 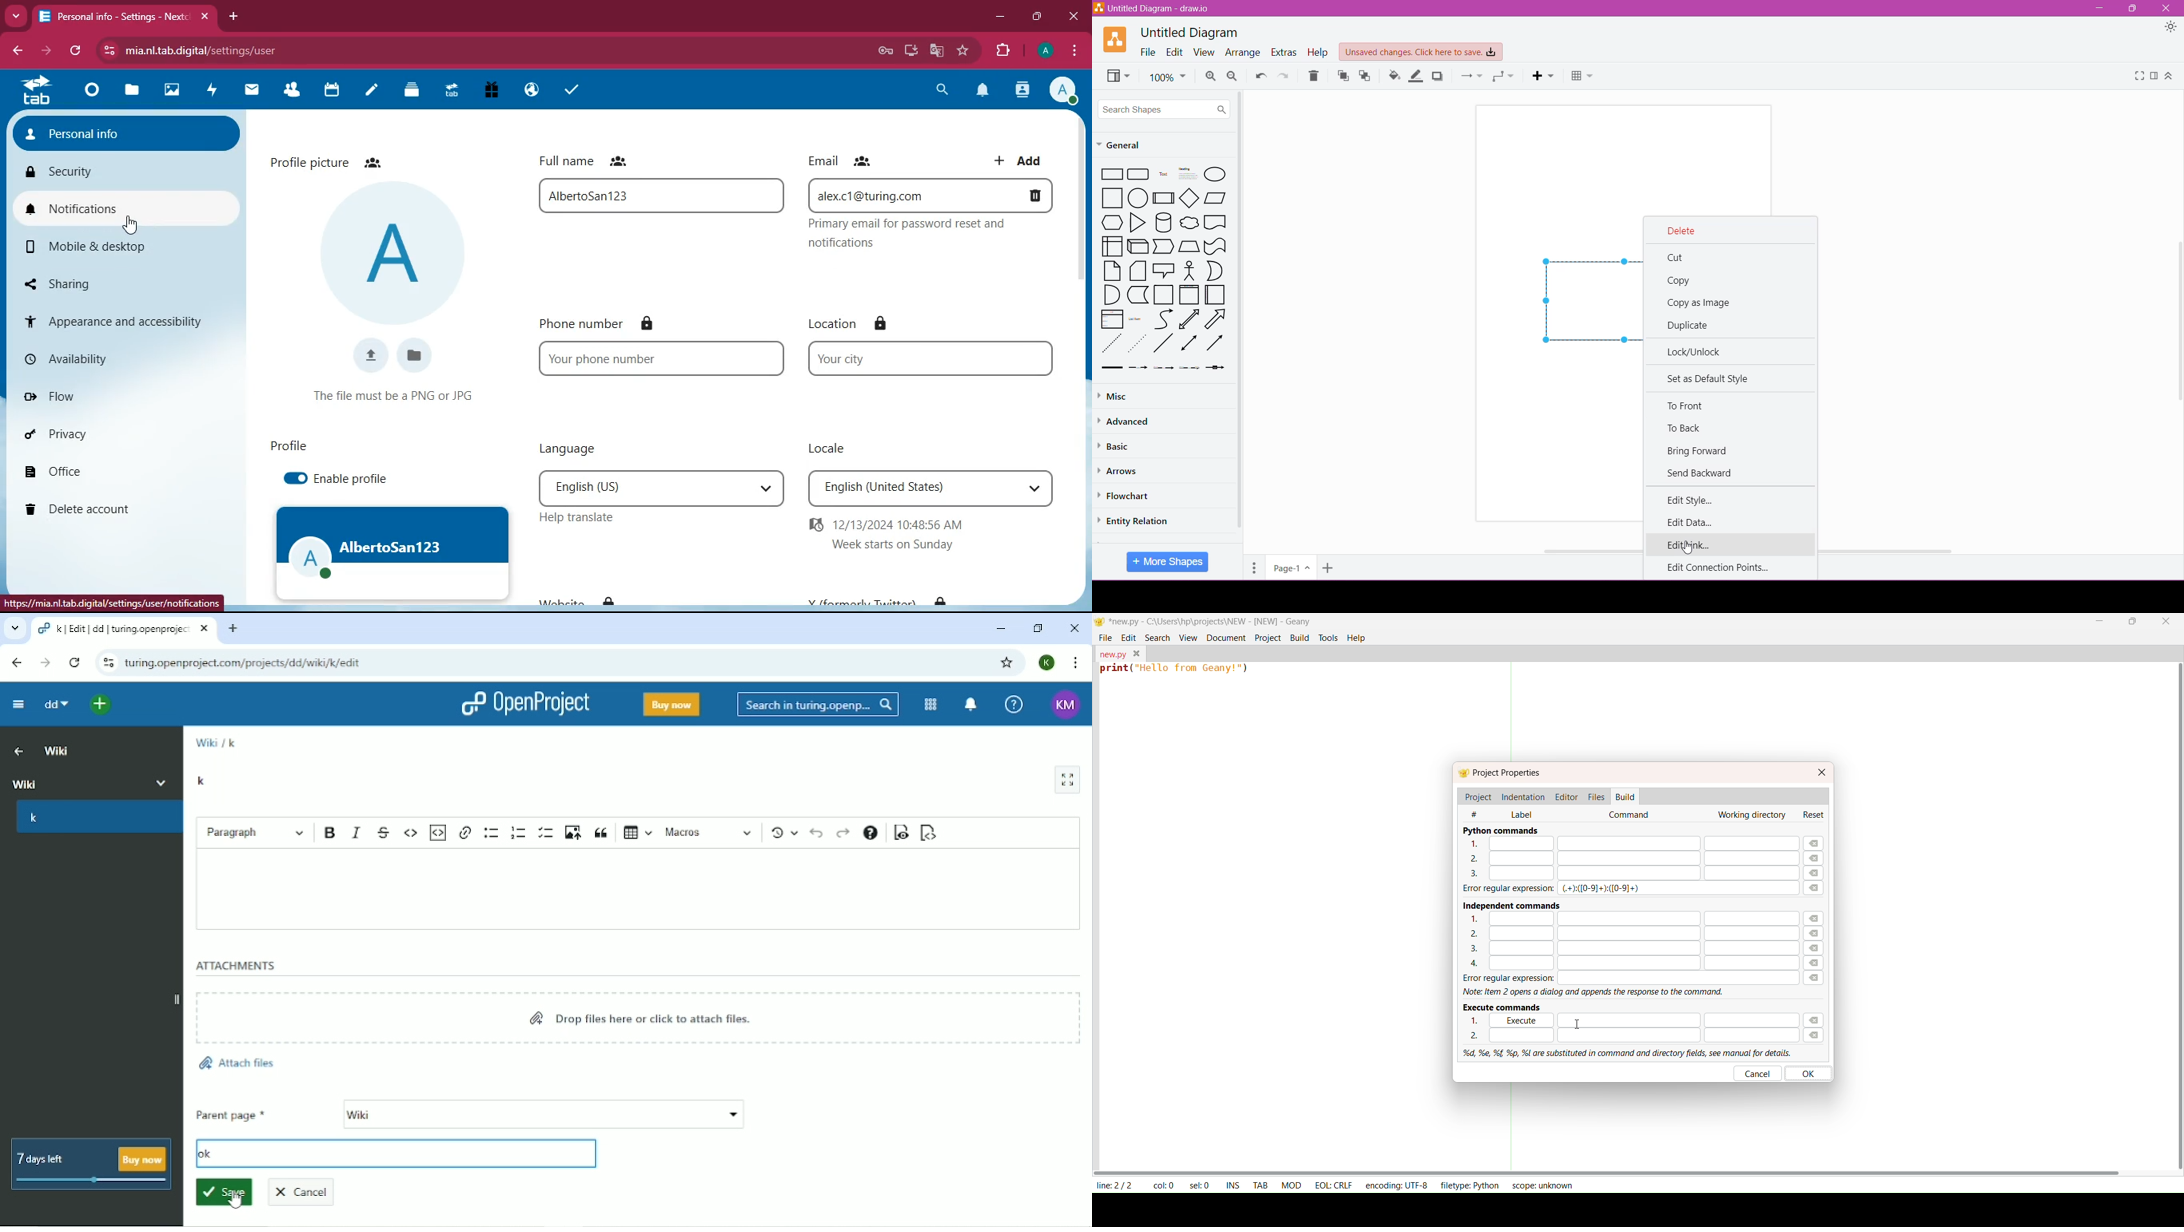 I want to click on ok, so click(x=1811, y=1073).